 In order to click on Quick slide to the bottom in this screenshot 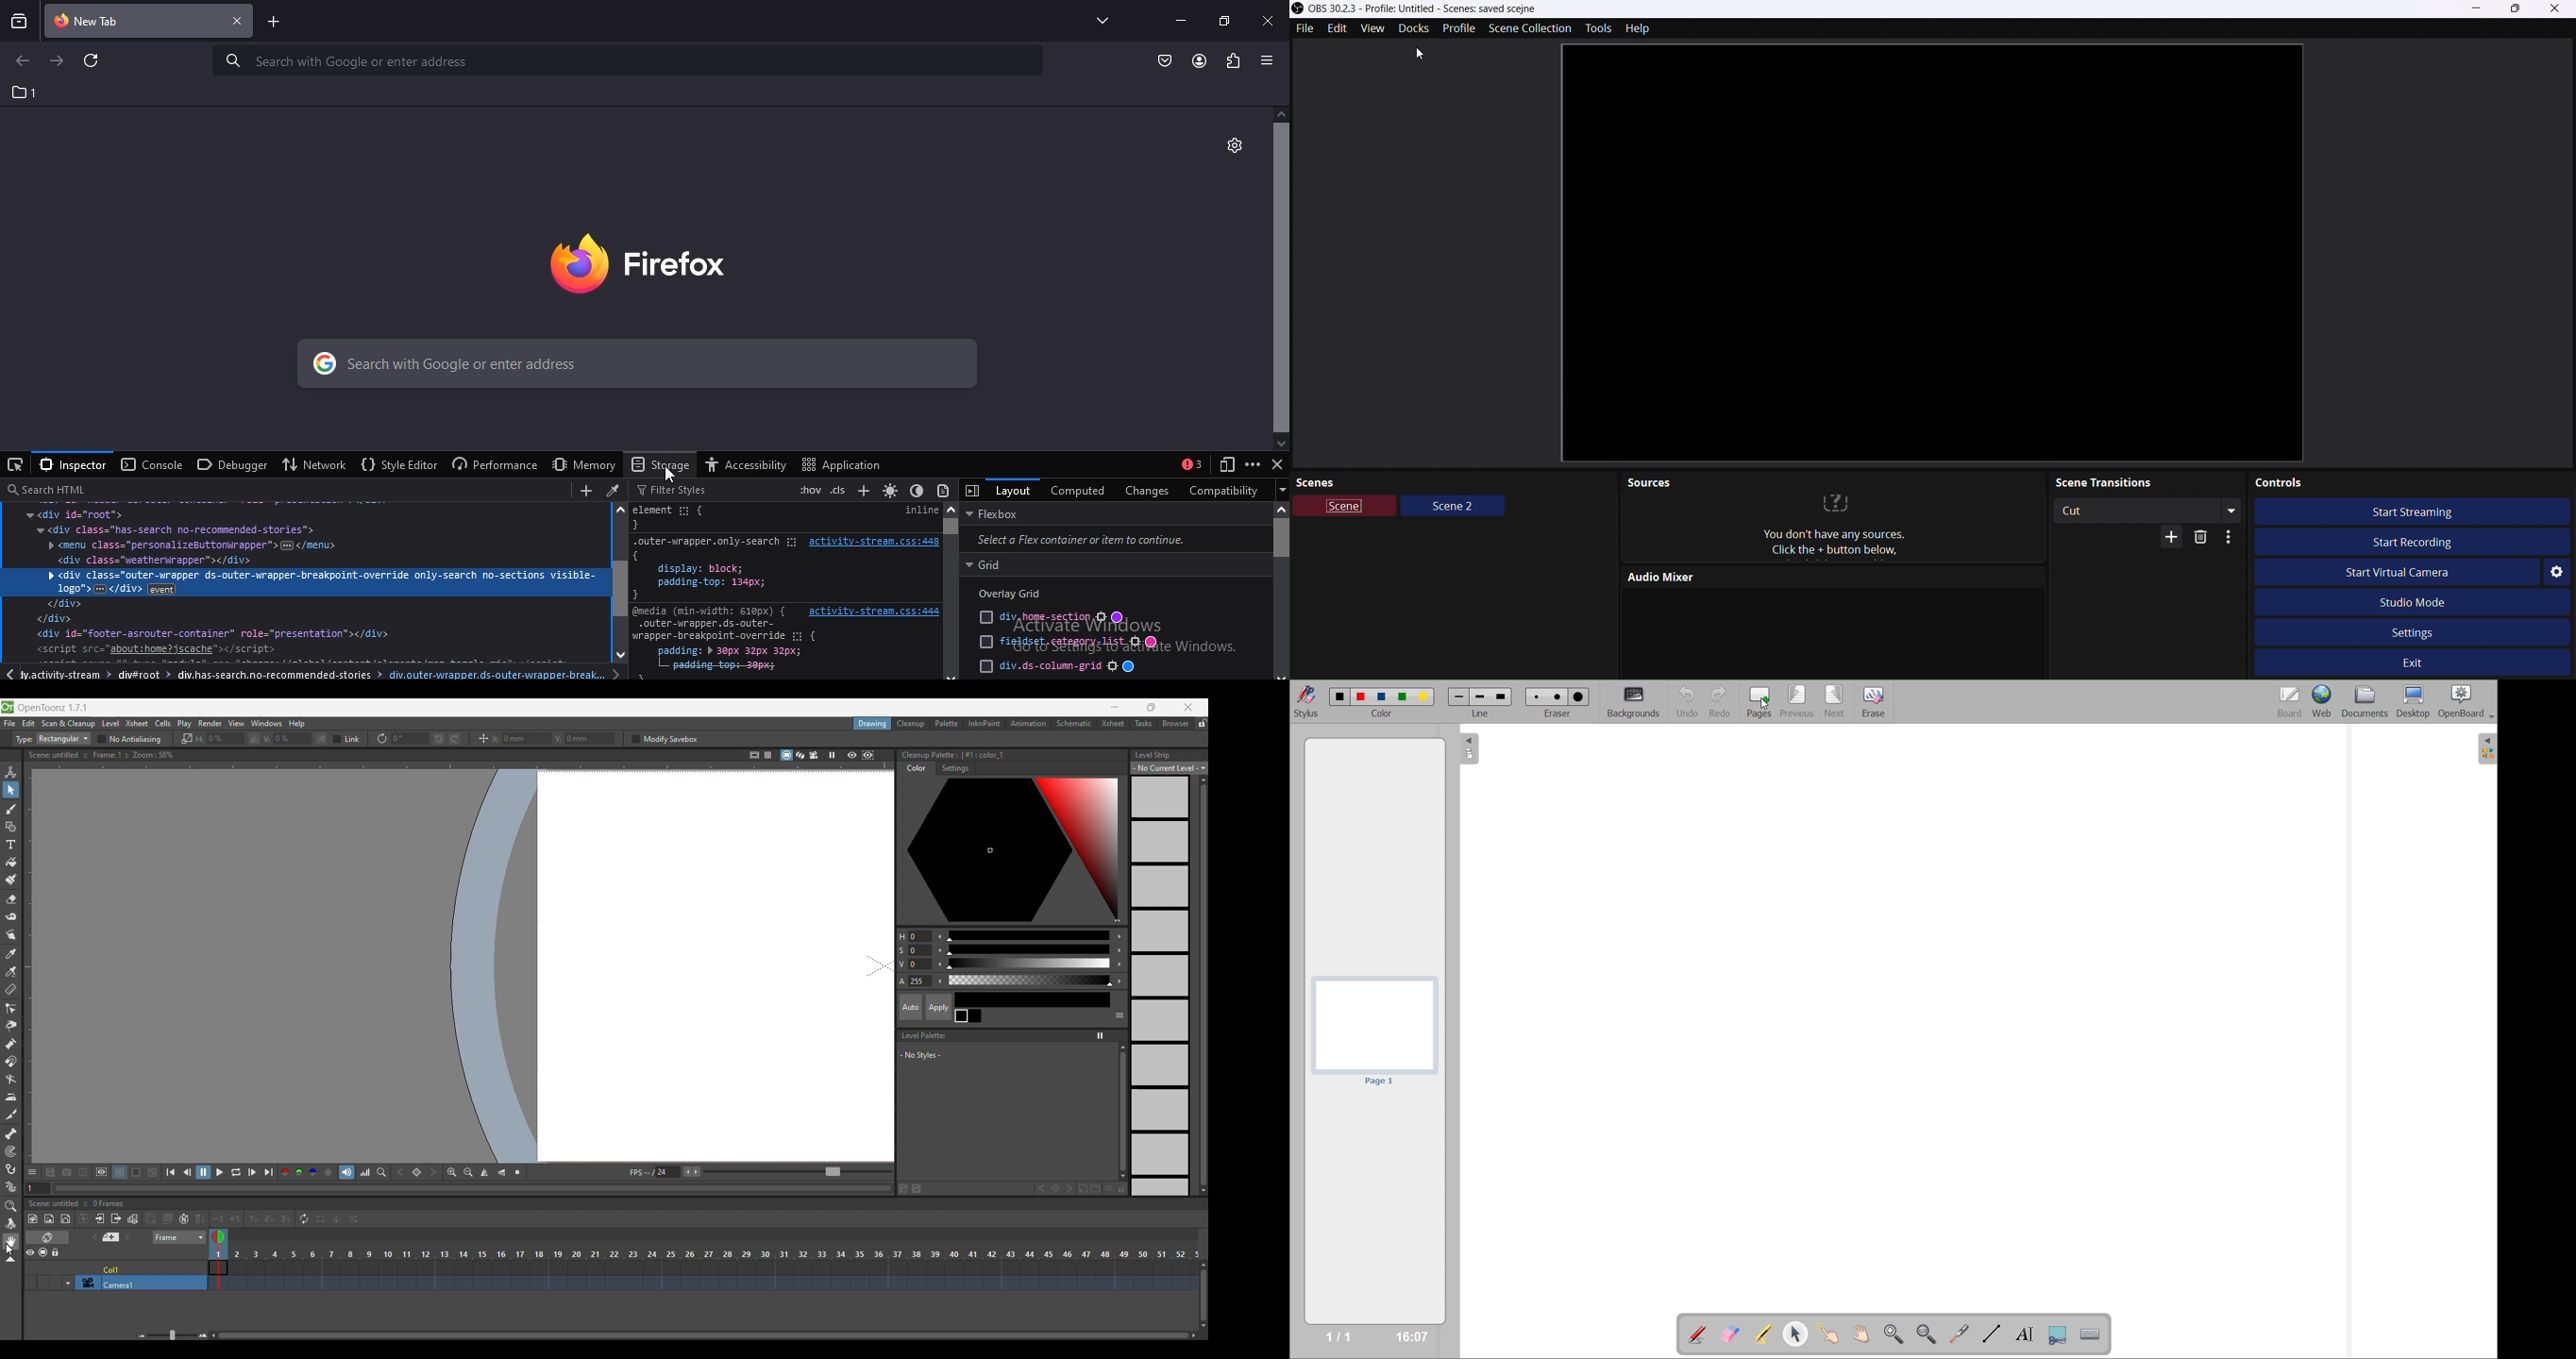, I will do `click(1123, 1177)`.